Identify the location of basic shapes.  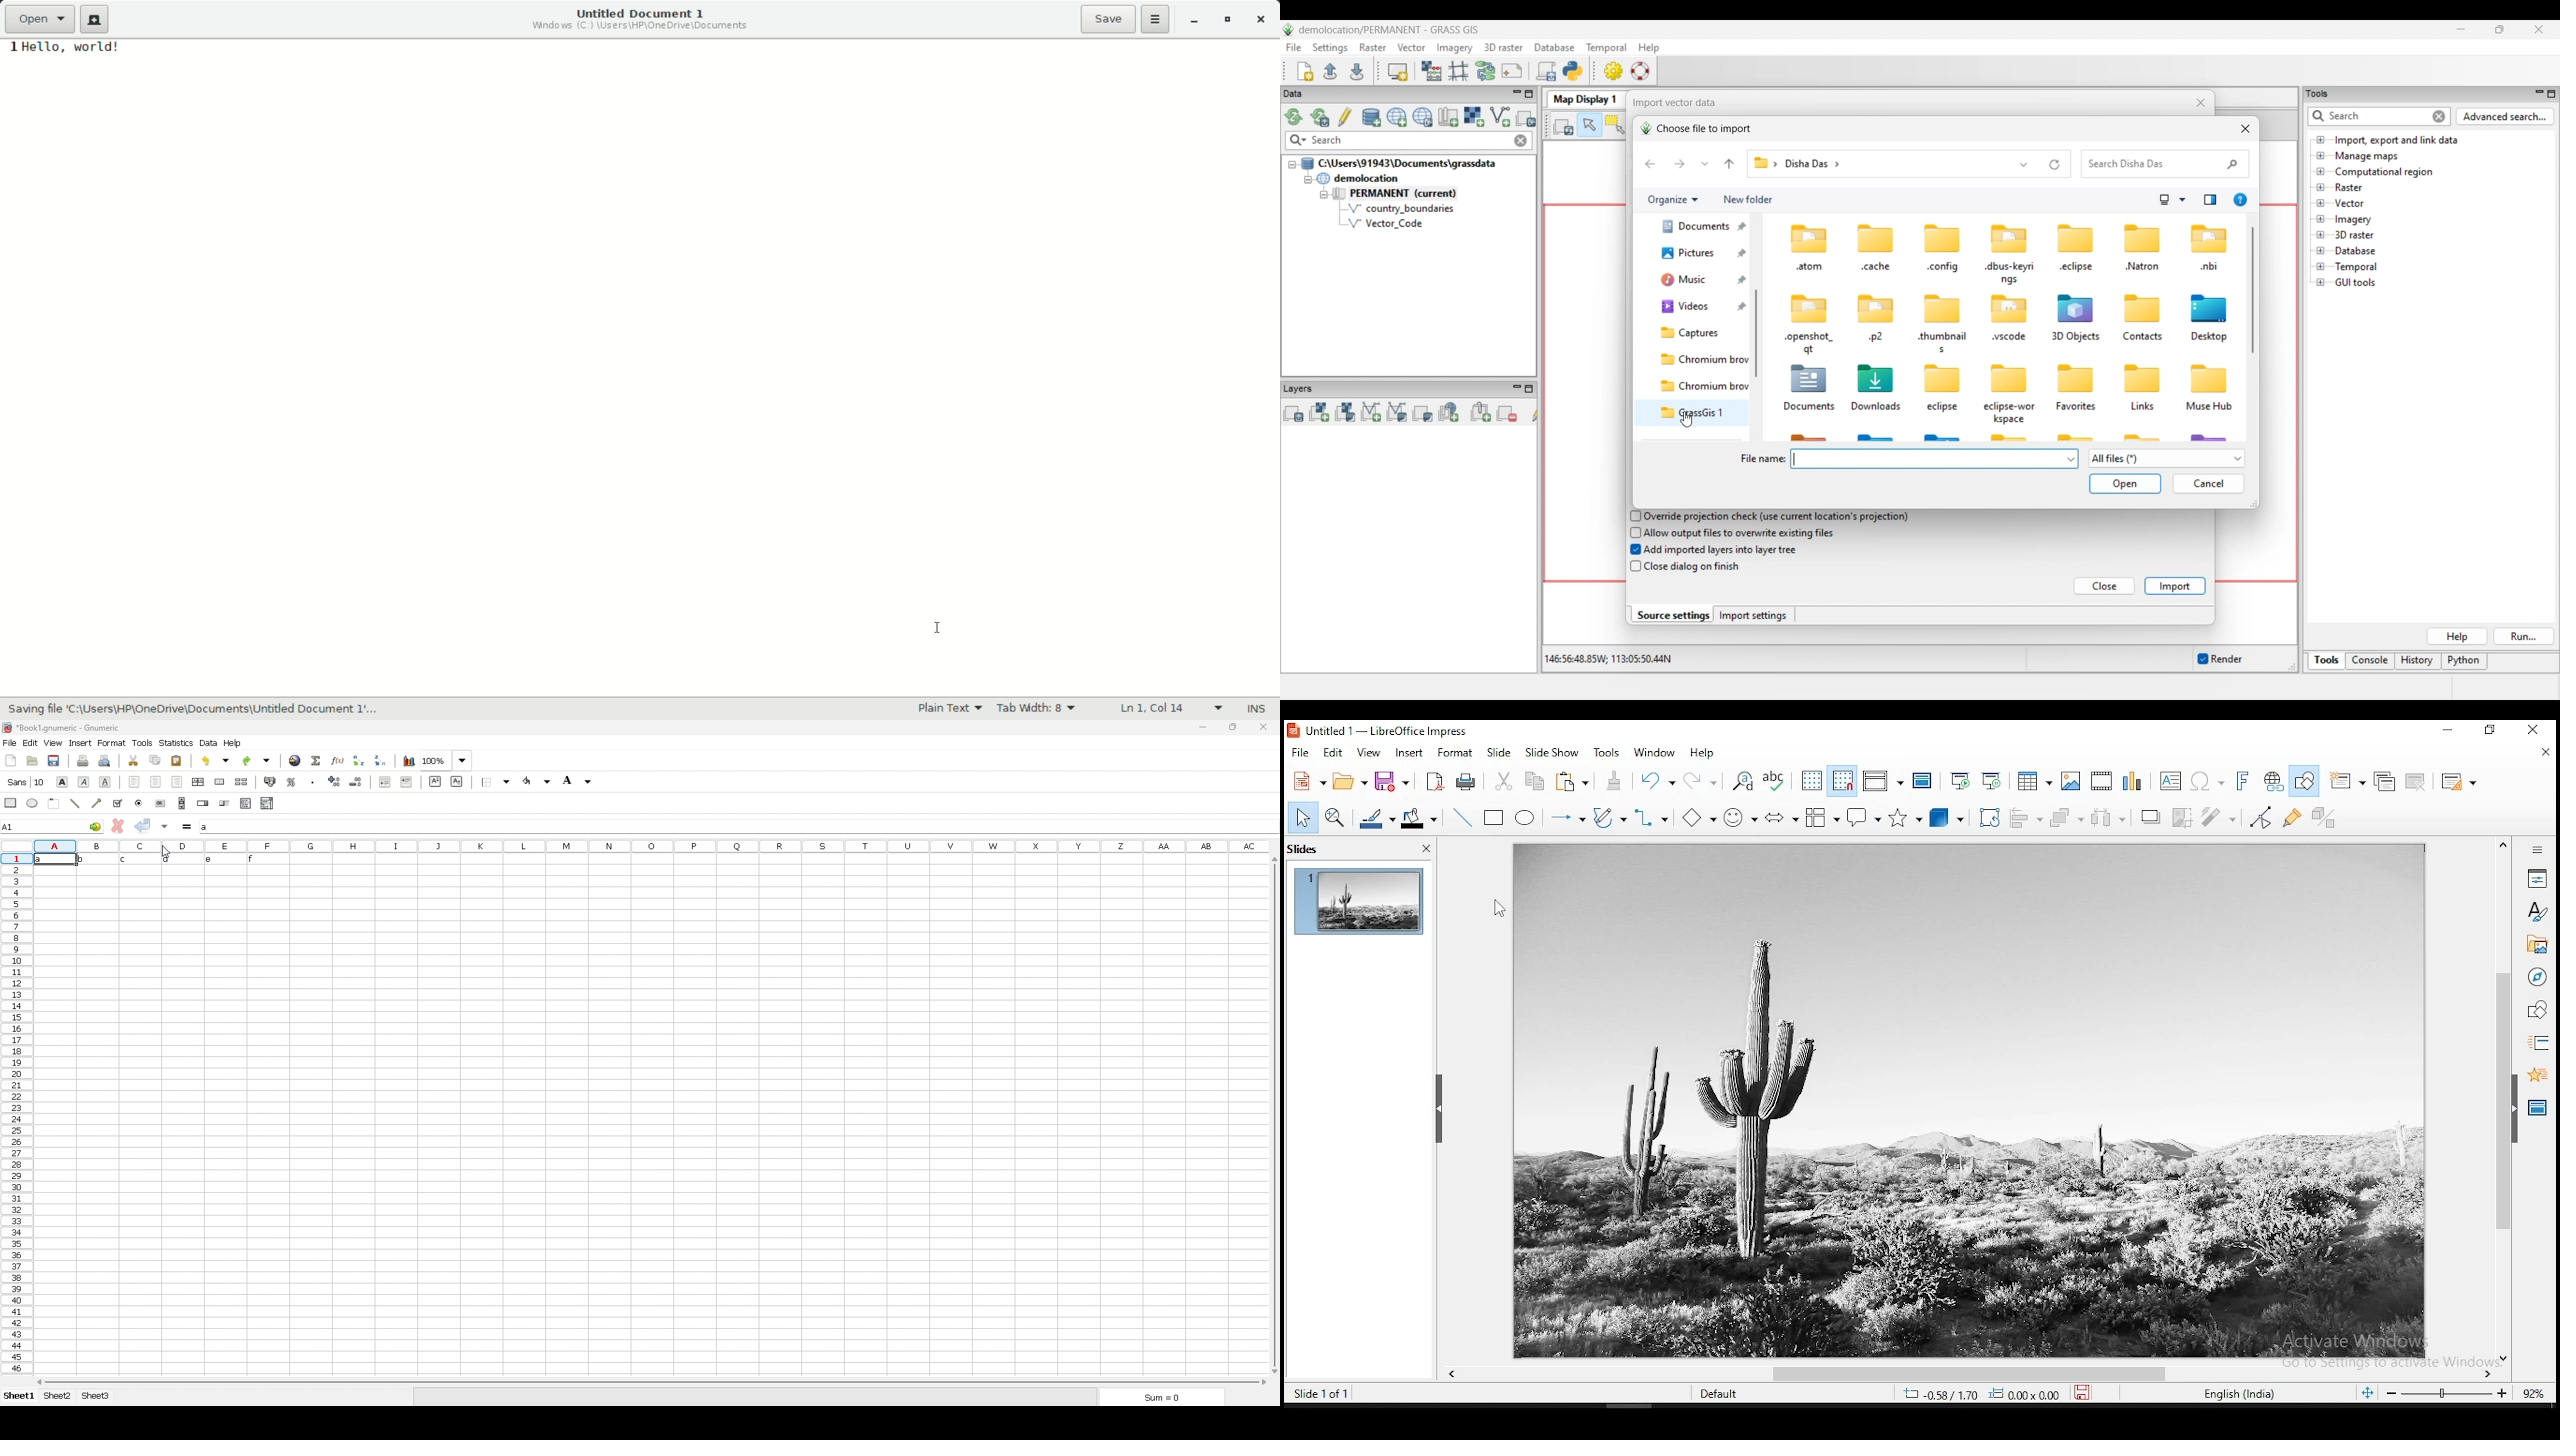
(1698, 817).